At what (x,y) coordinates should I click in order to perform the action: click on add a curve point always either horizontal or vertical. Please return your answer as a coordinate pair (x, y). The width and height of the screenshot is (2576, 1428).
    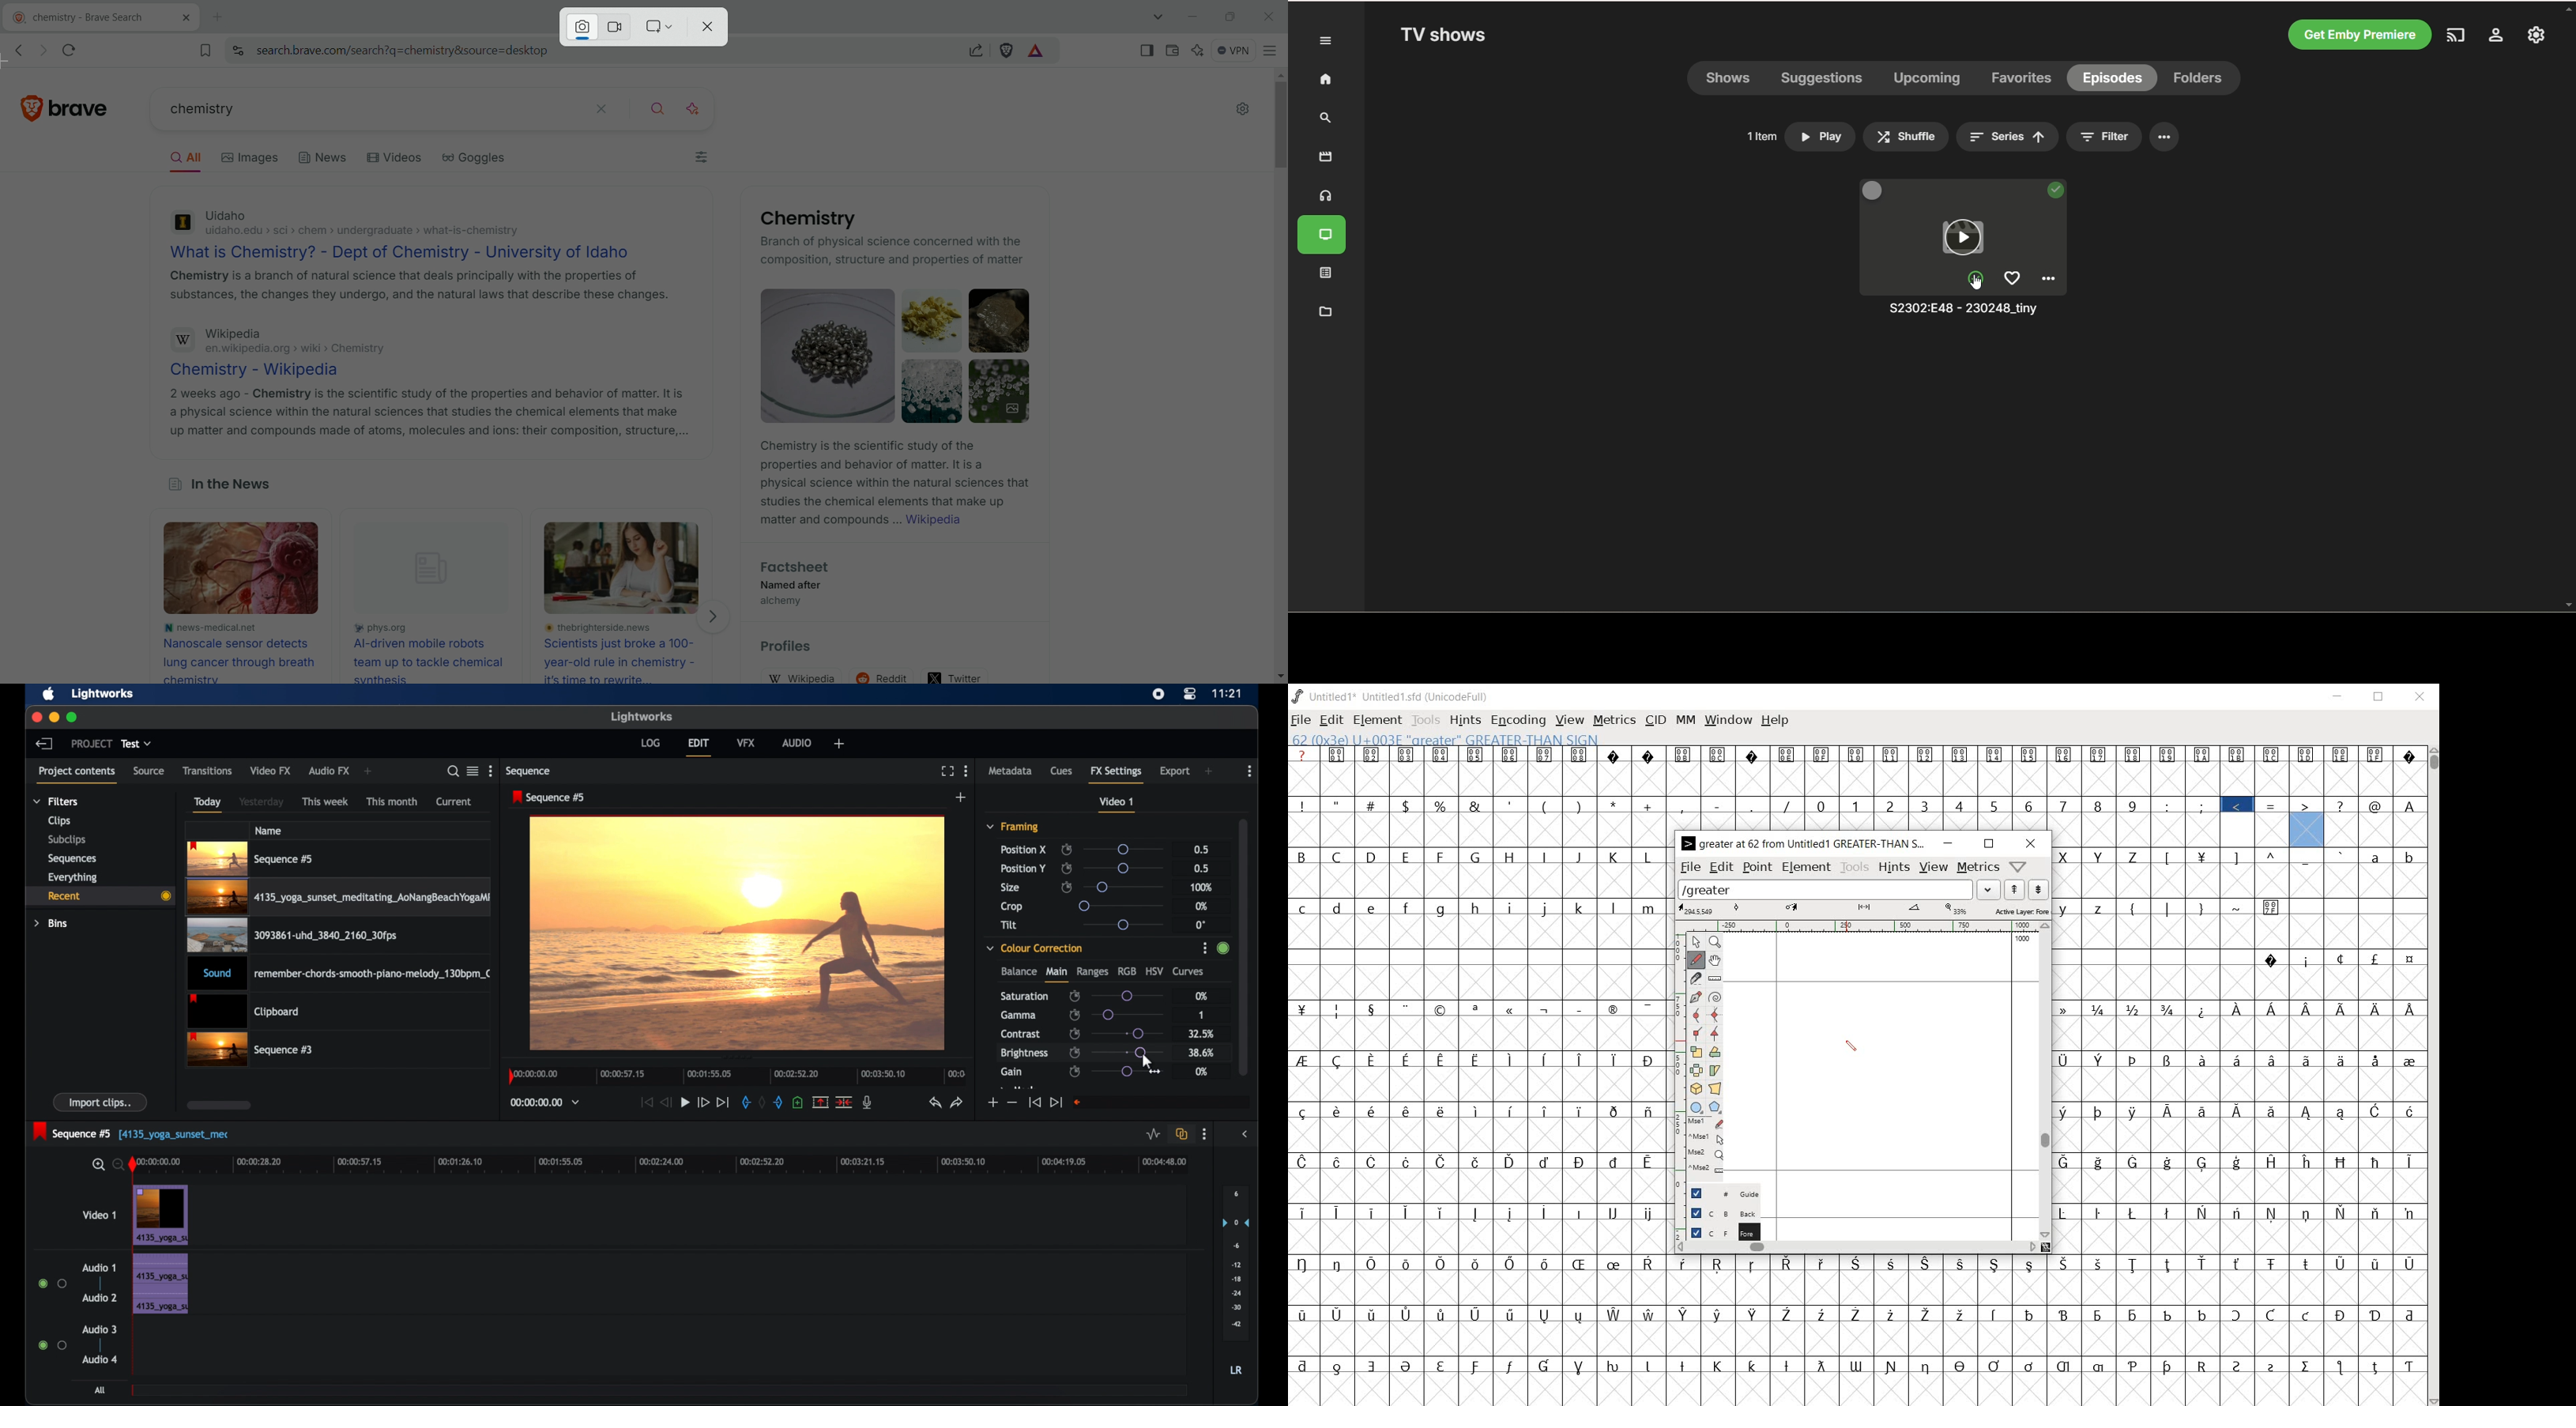
    Looking at the image, I should click on (1718, 1014).